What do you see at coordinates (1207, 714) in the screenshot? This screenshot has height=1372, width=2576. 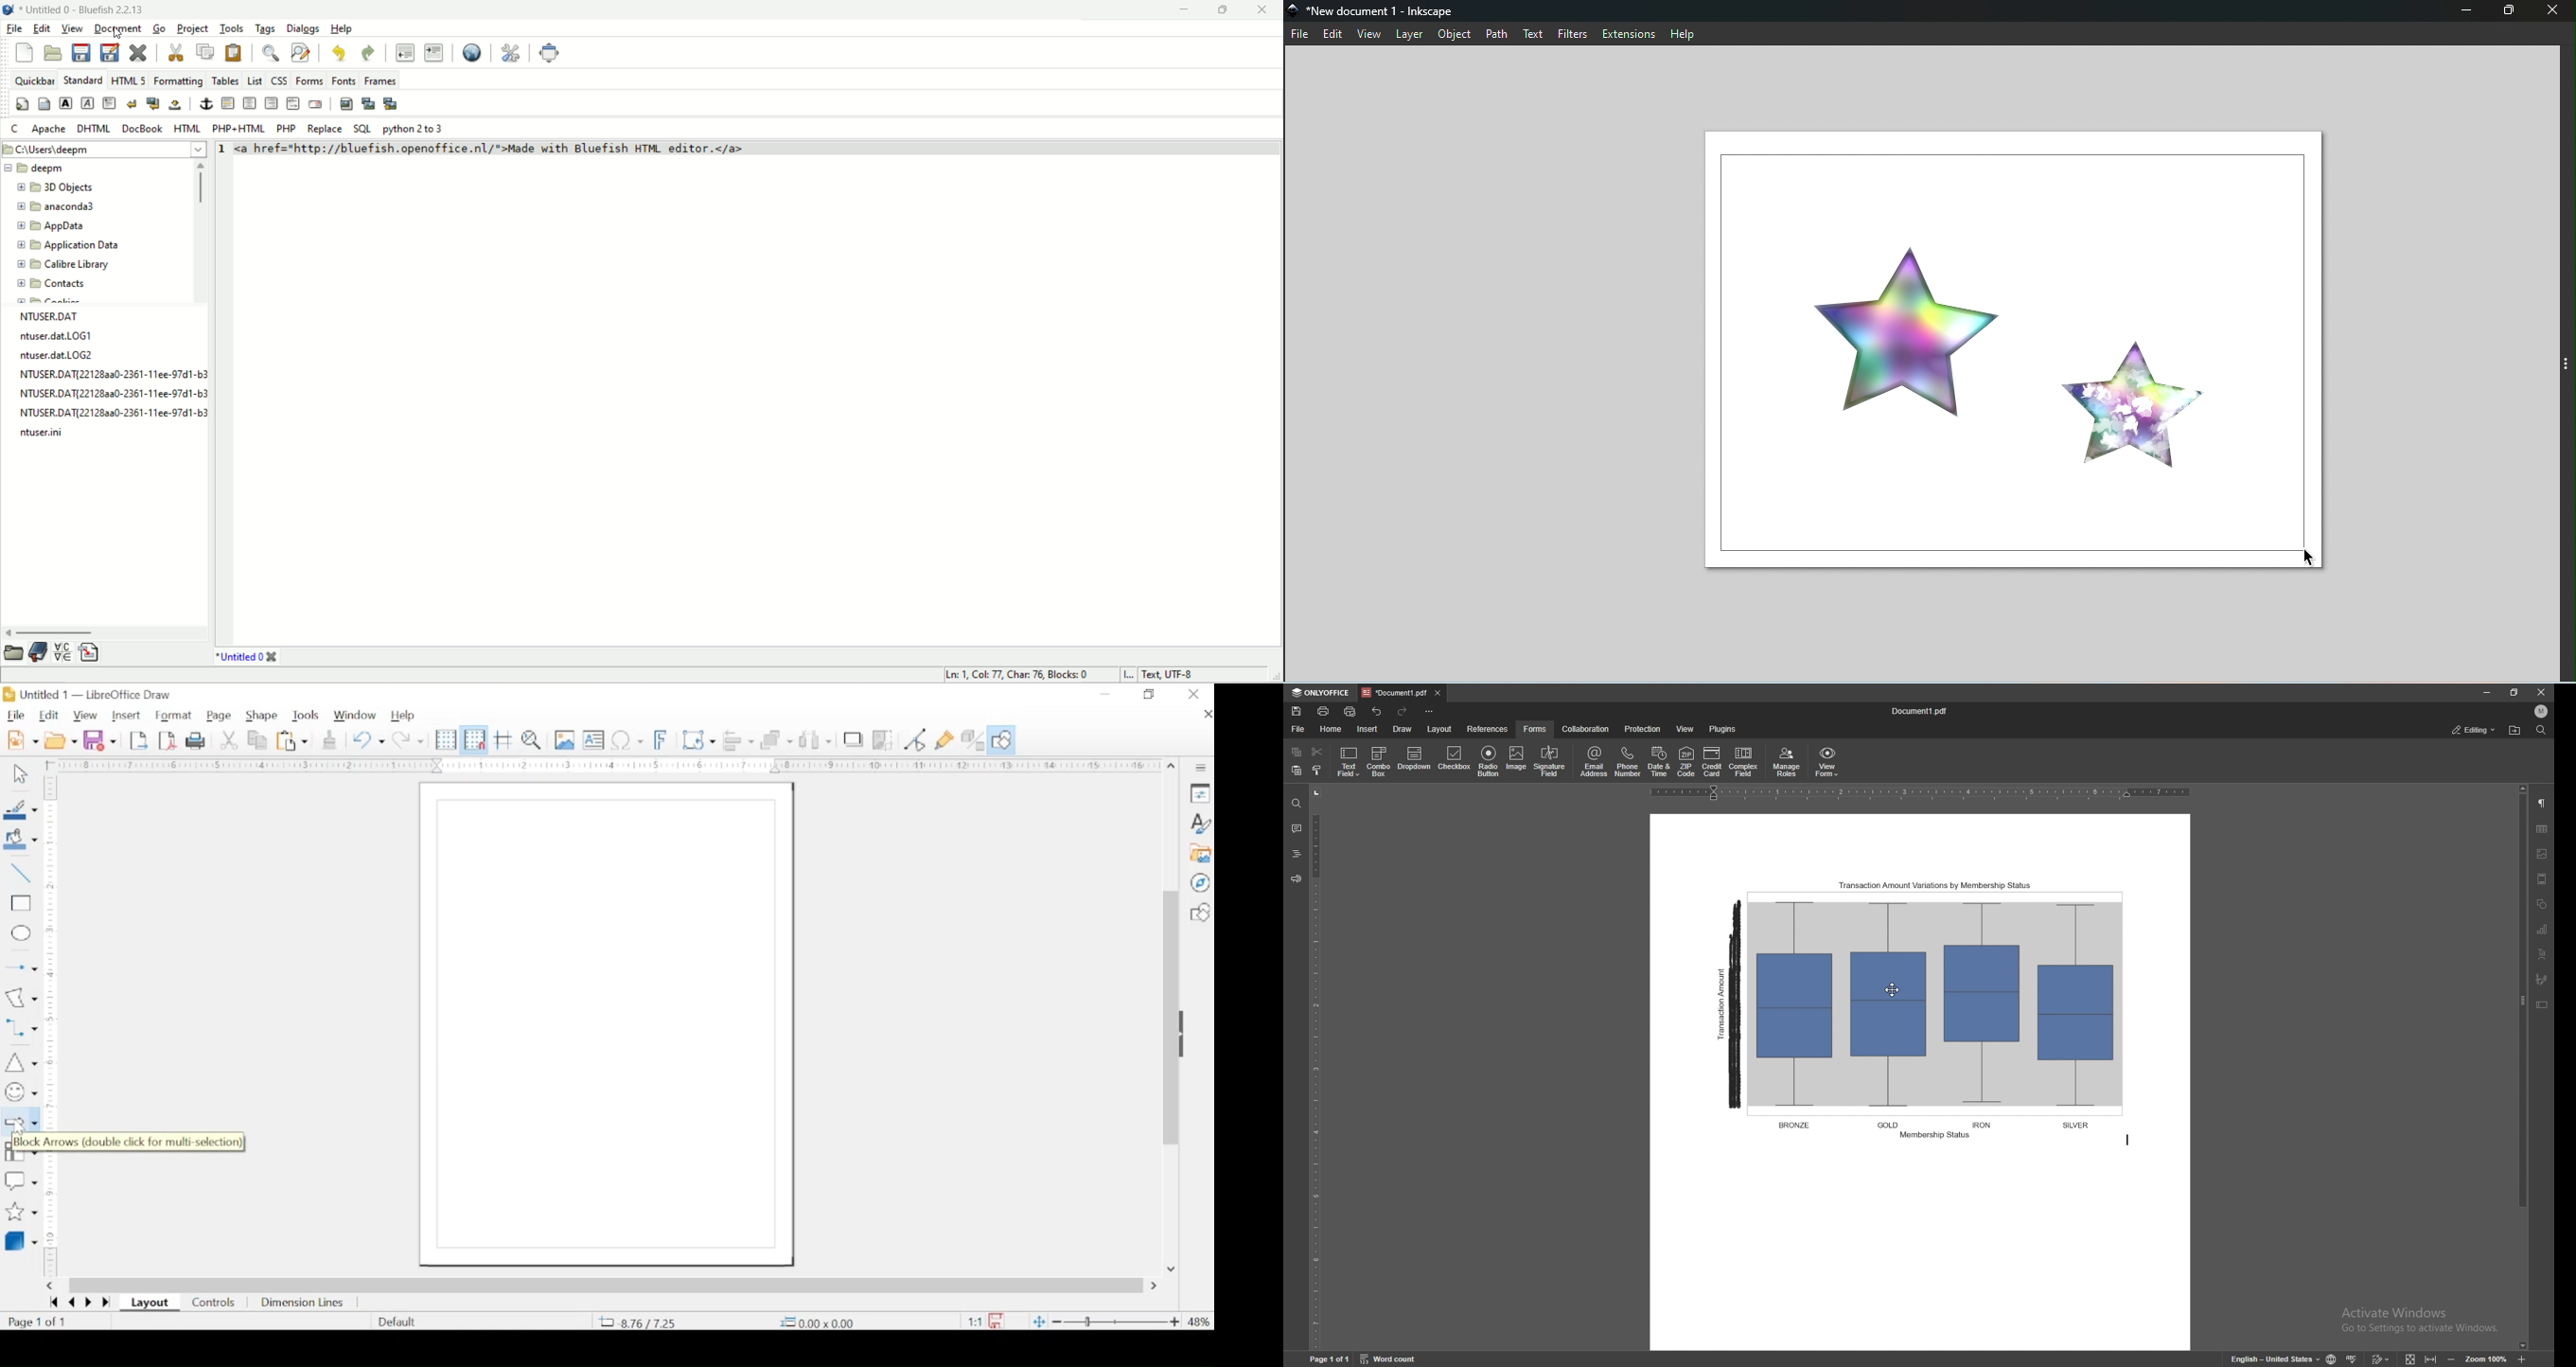 I see `close` at bounding box center [1207, 714].